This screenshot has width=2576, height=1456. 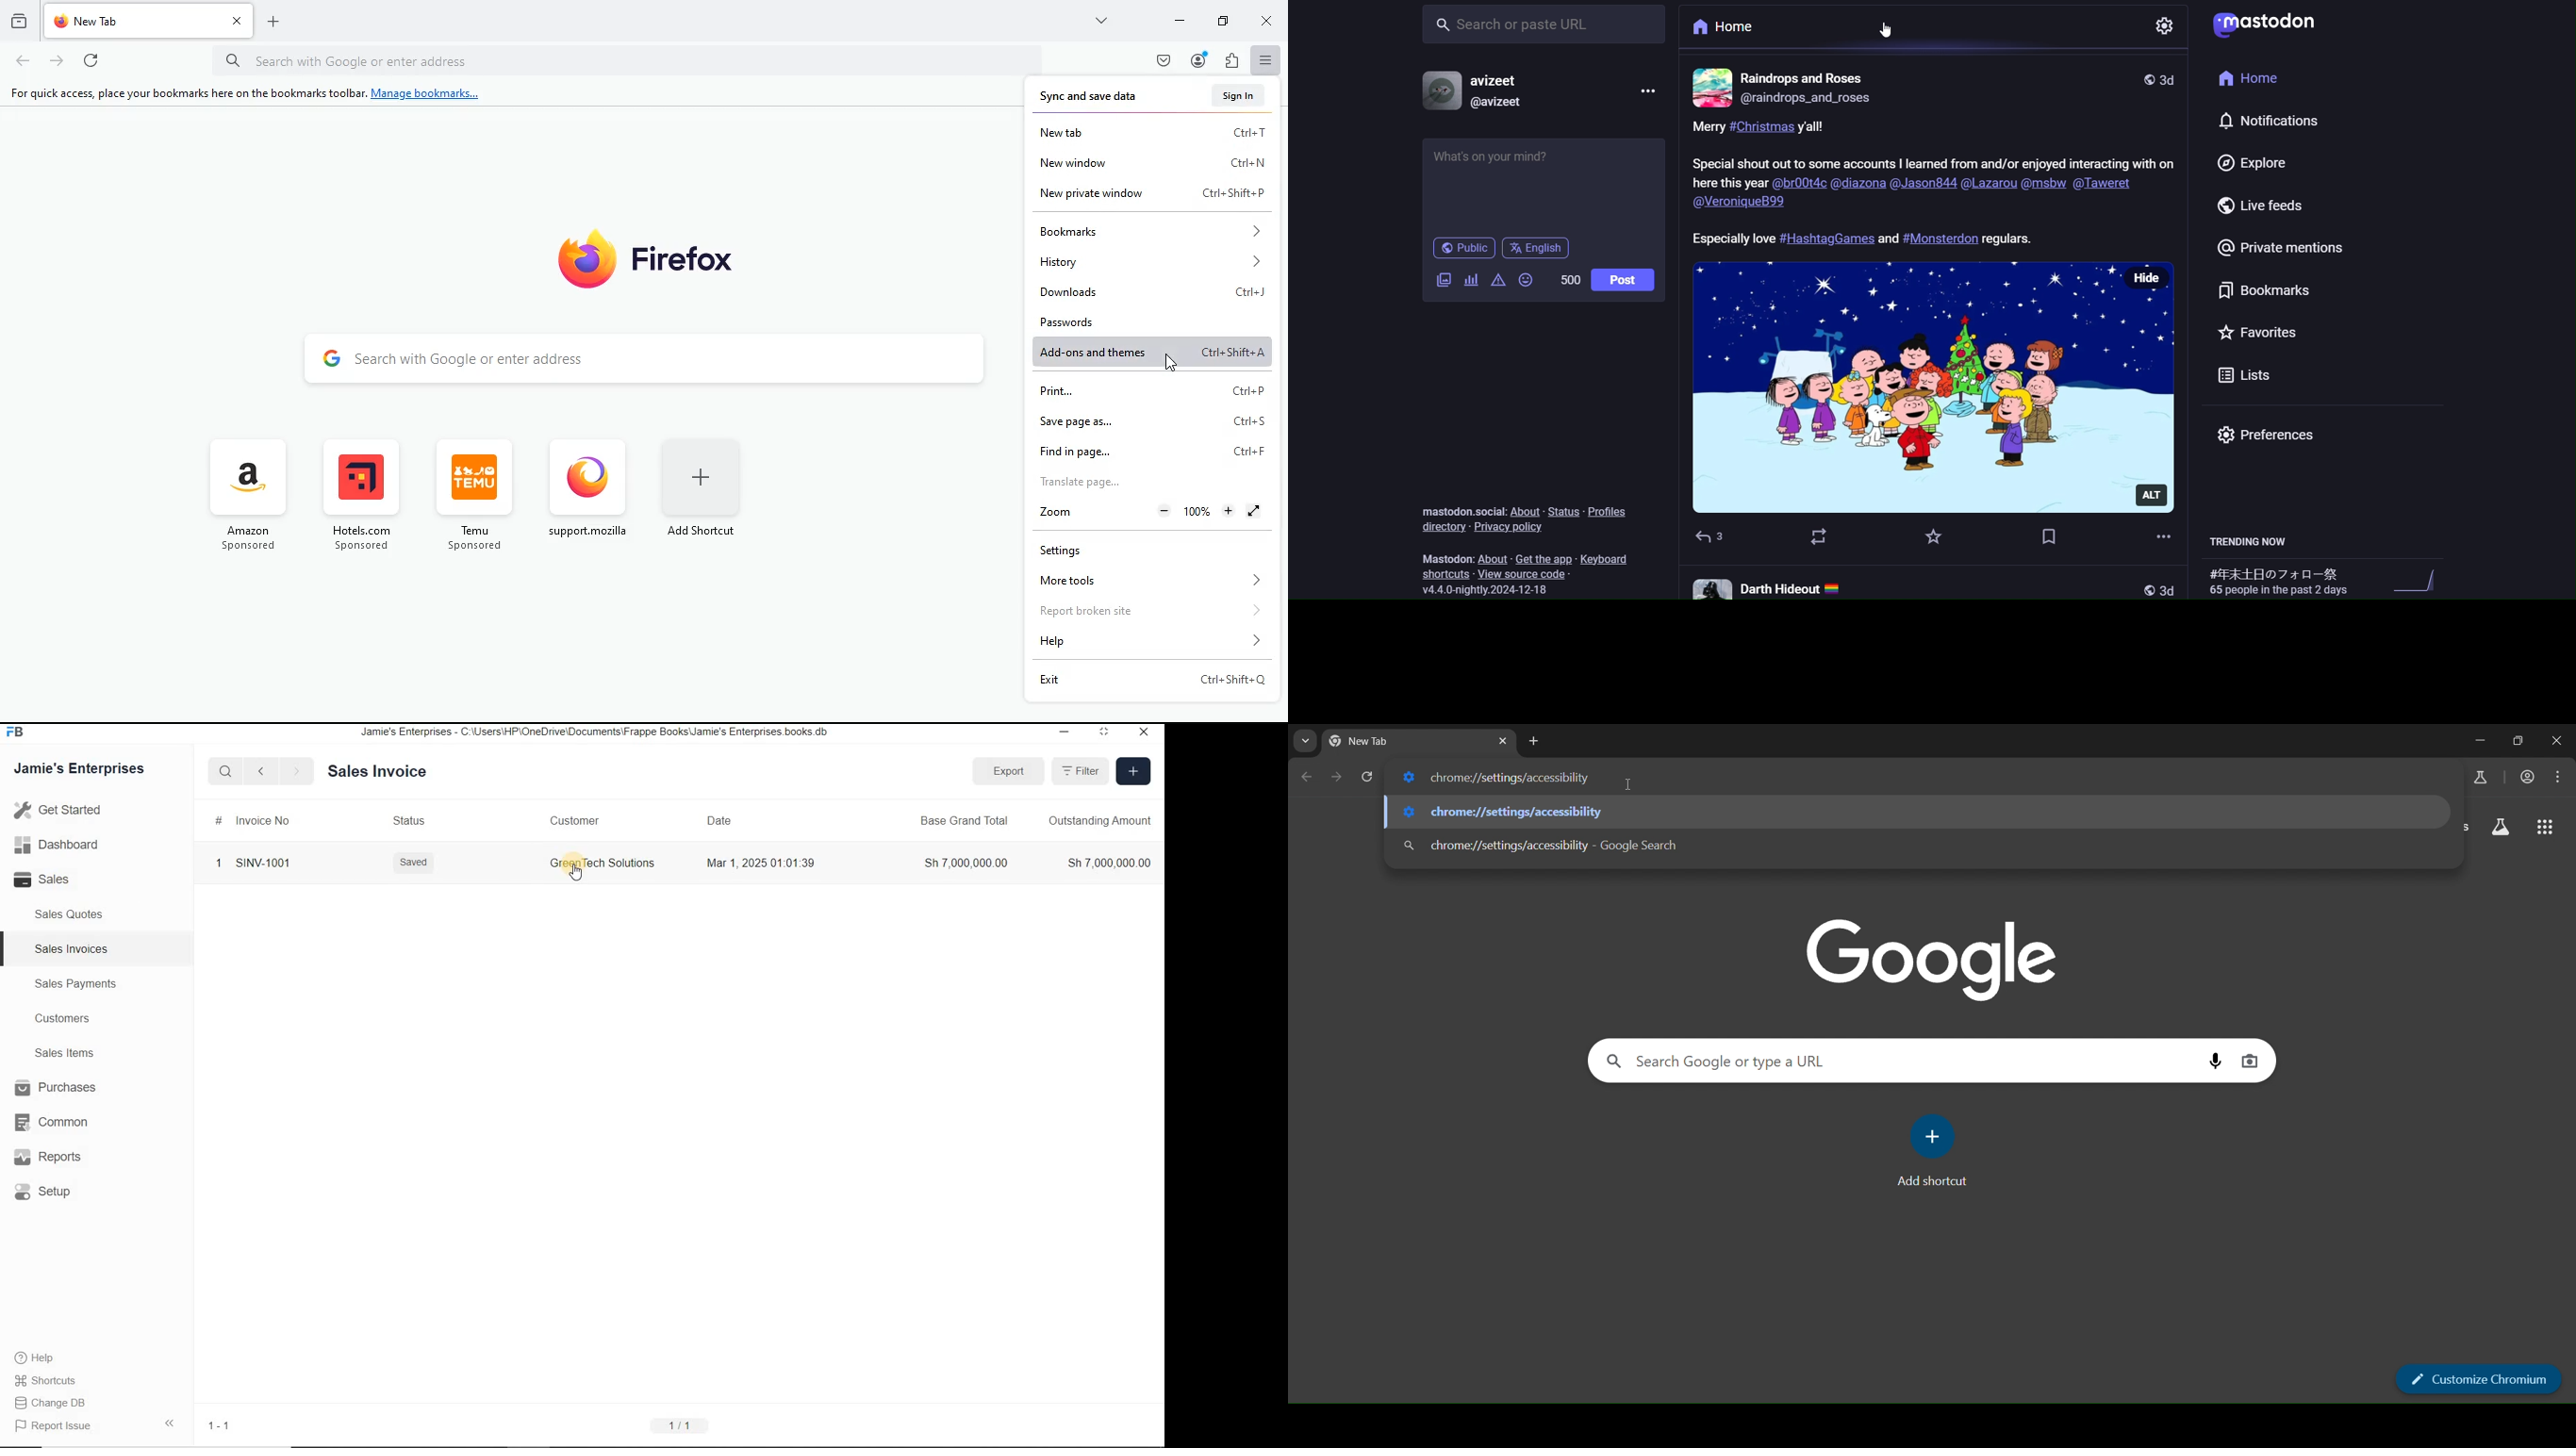 I want to click on voice search, so click(x=2218, y=1061).